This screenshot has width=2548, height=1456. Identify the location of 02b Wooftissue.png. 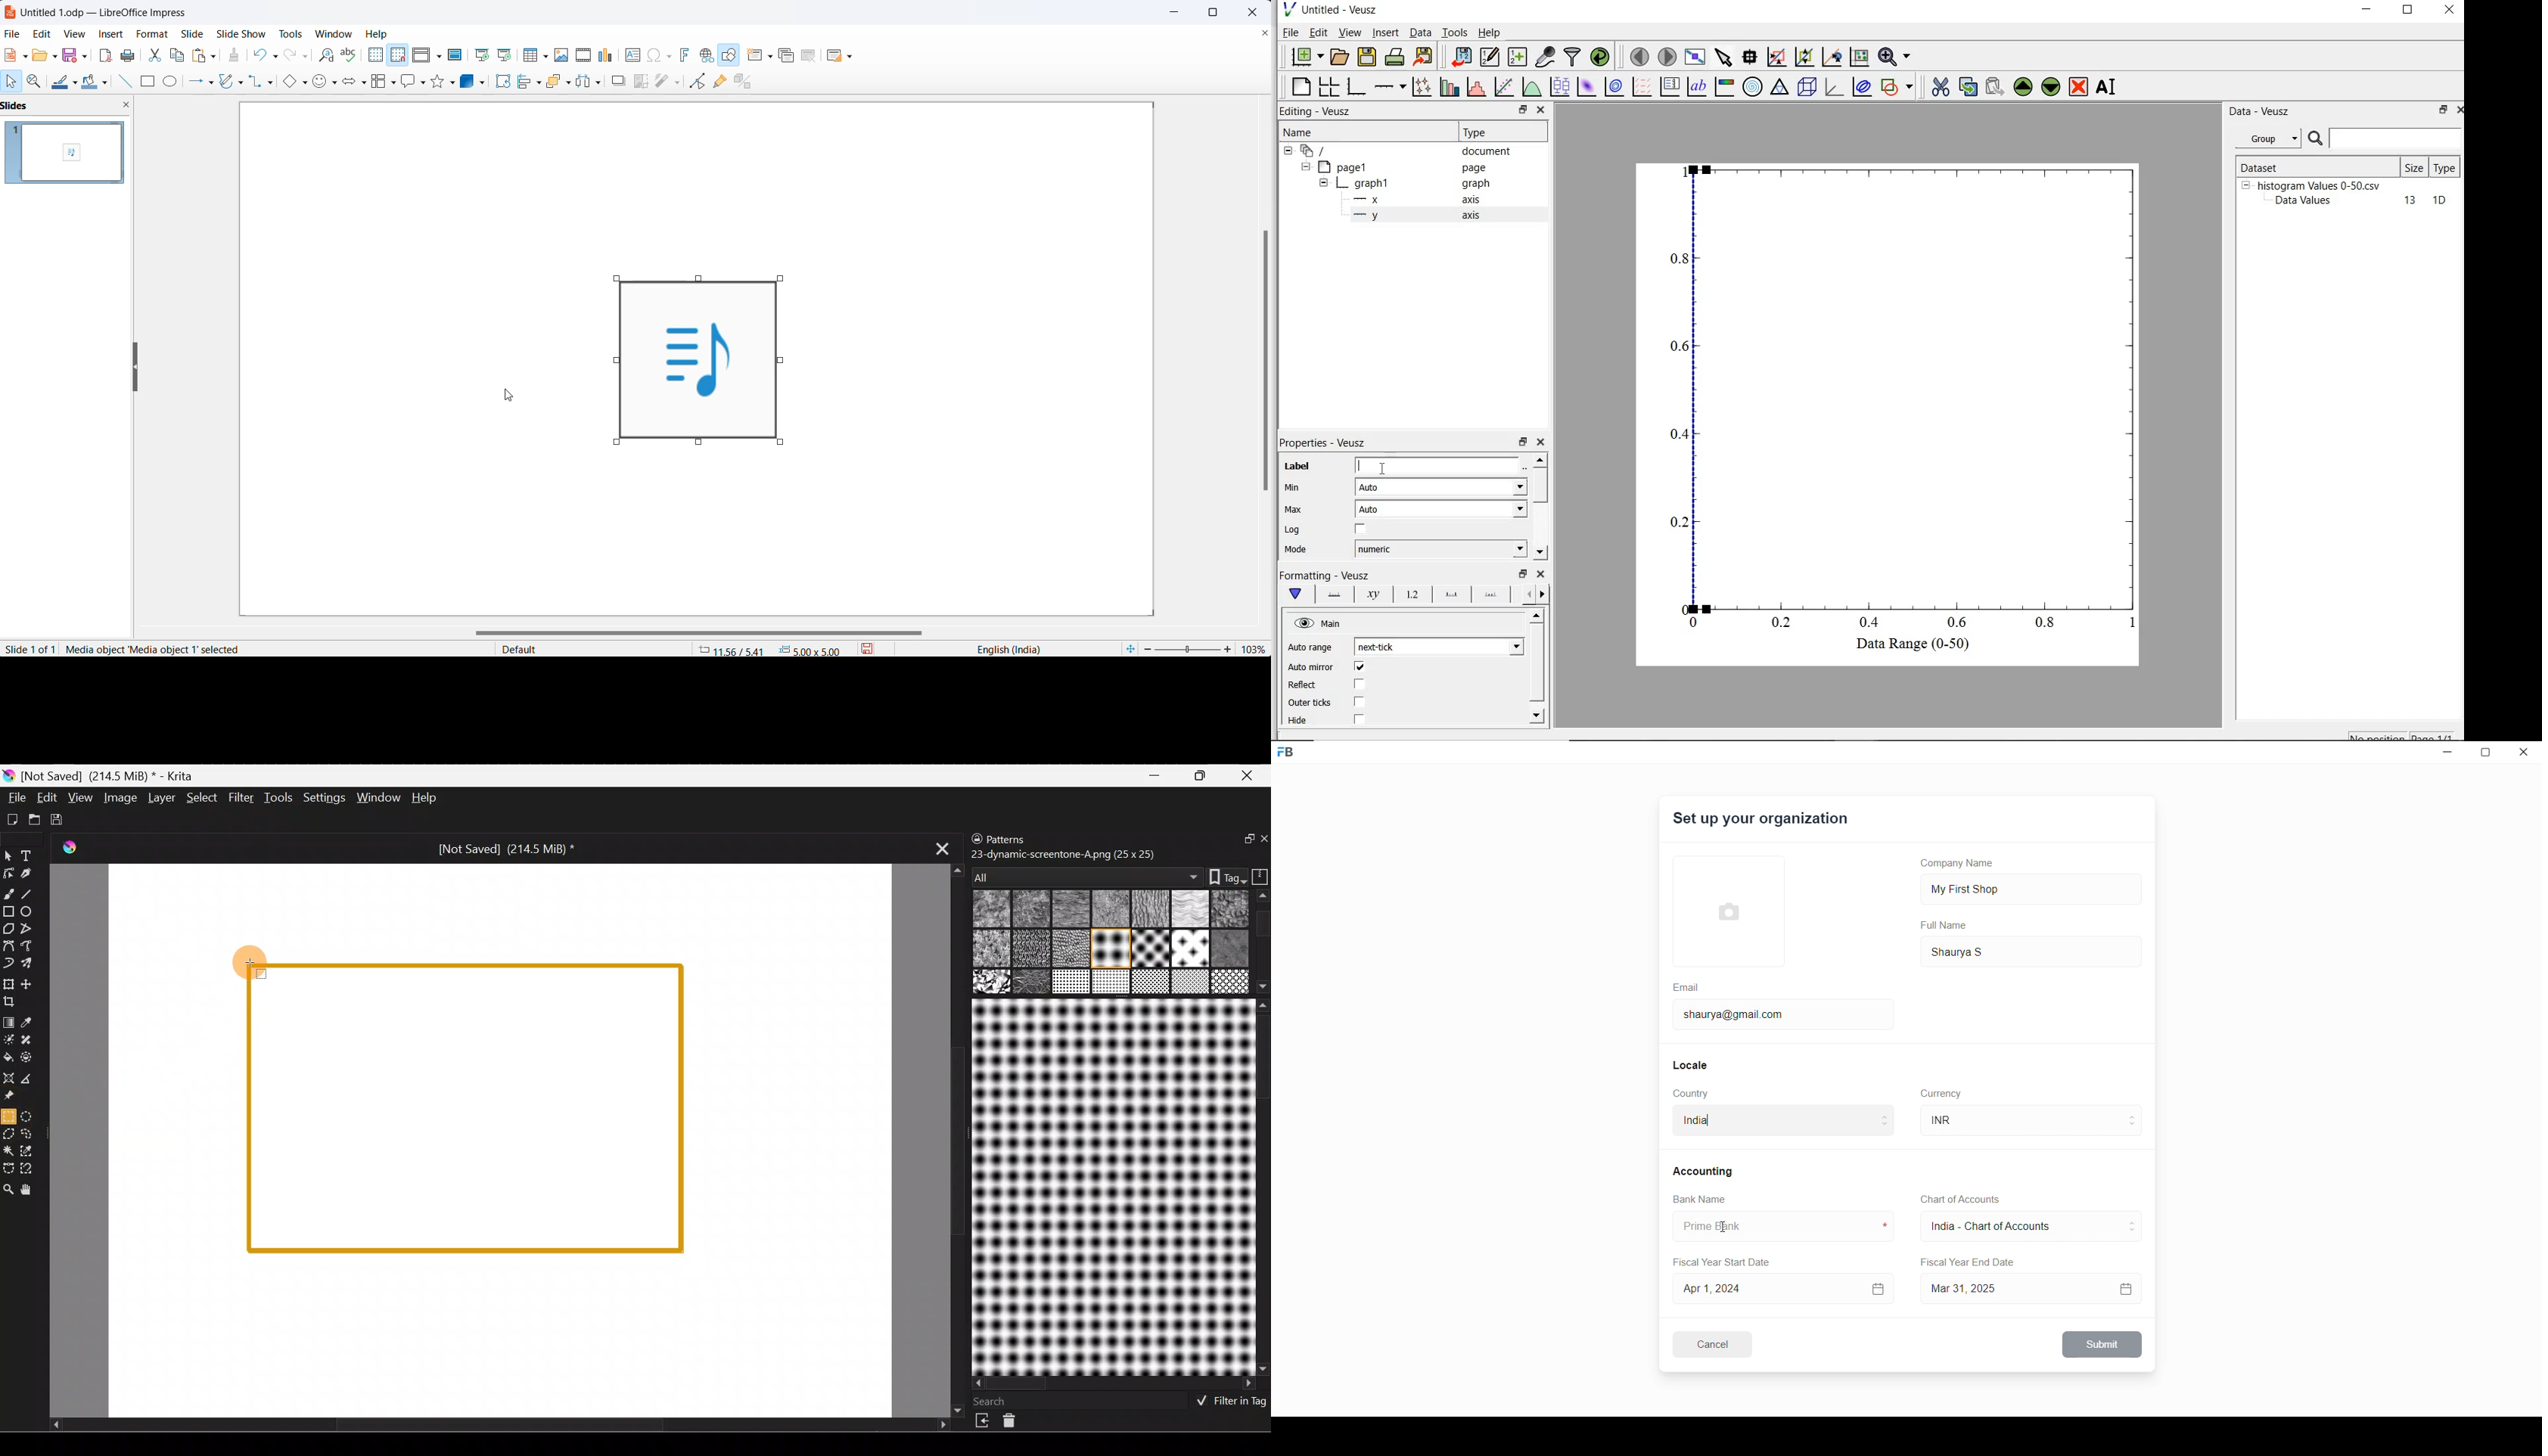
(1068, 909).